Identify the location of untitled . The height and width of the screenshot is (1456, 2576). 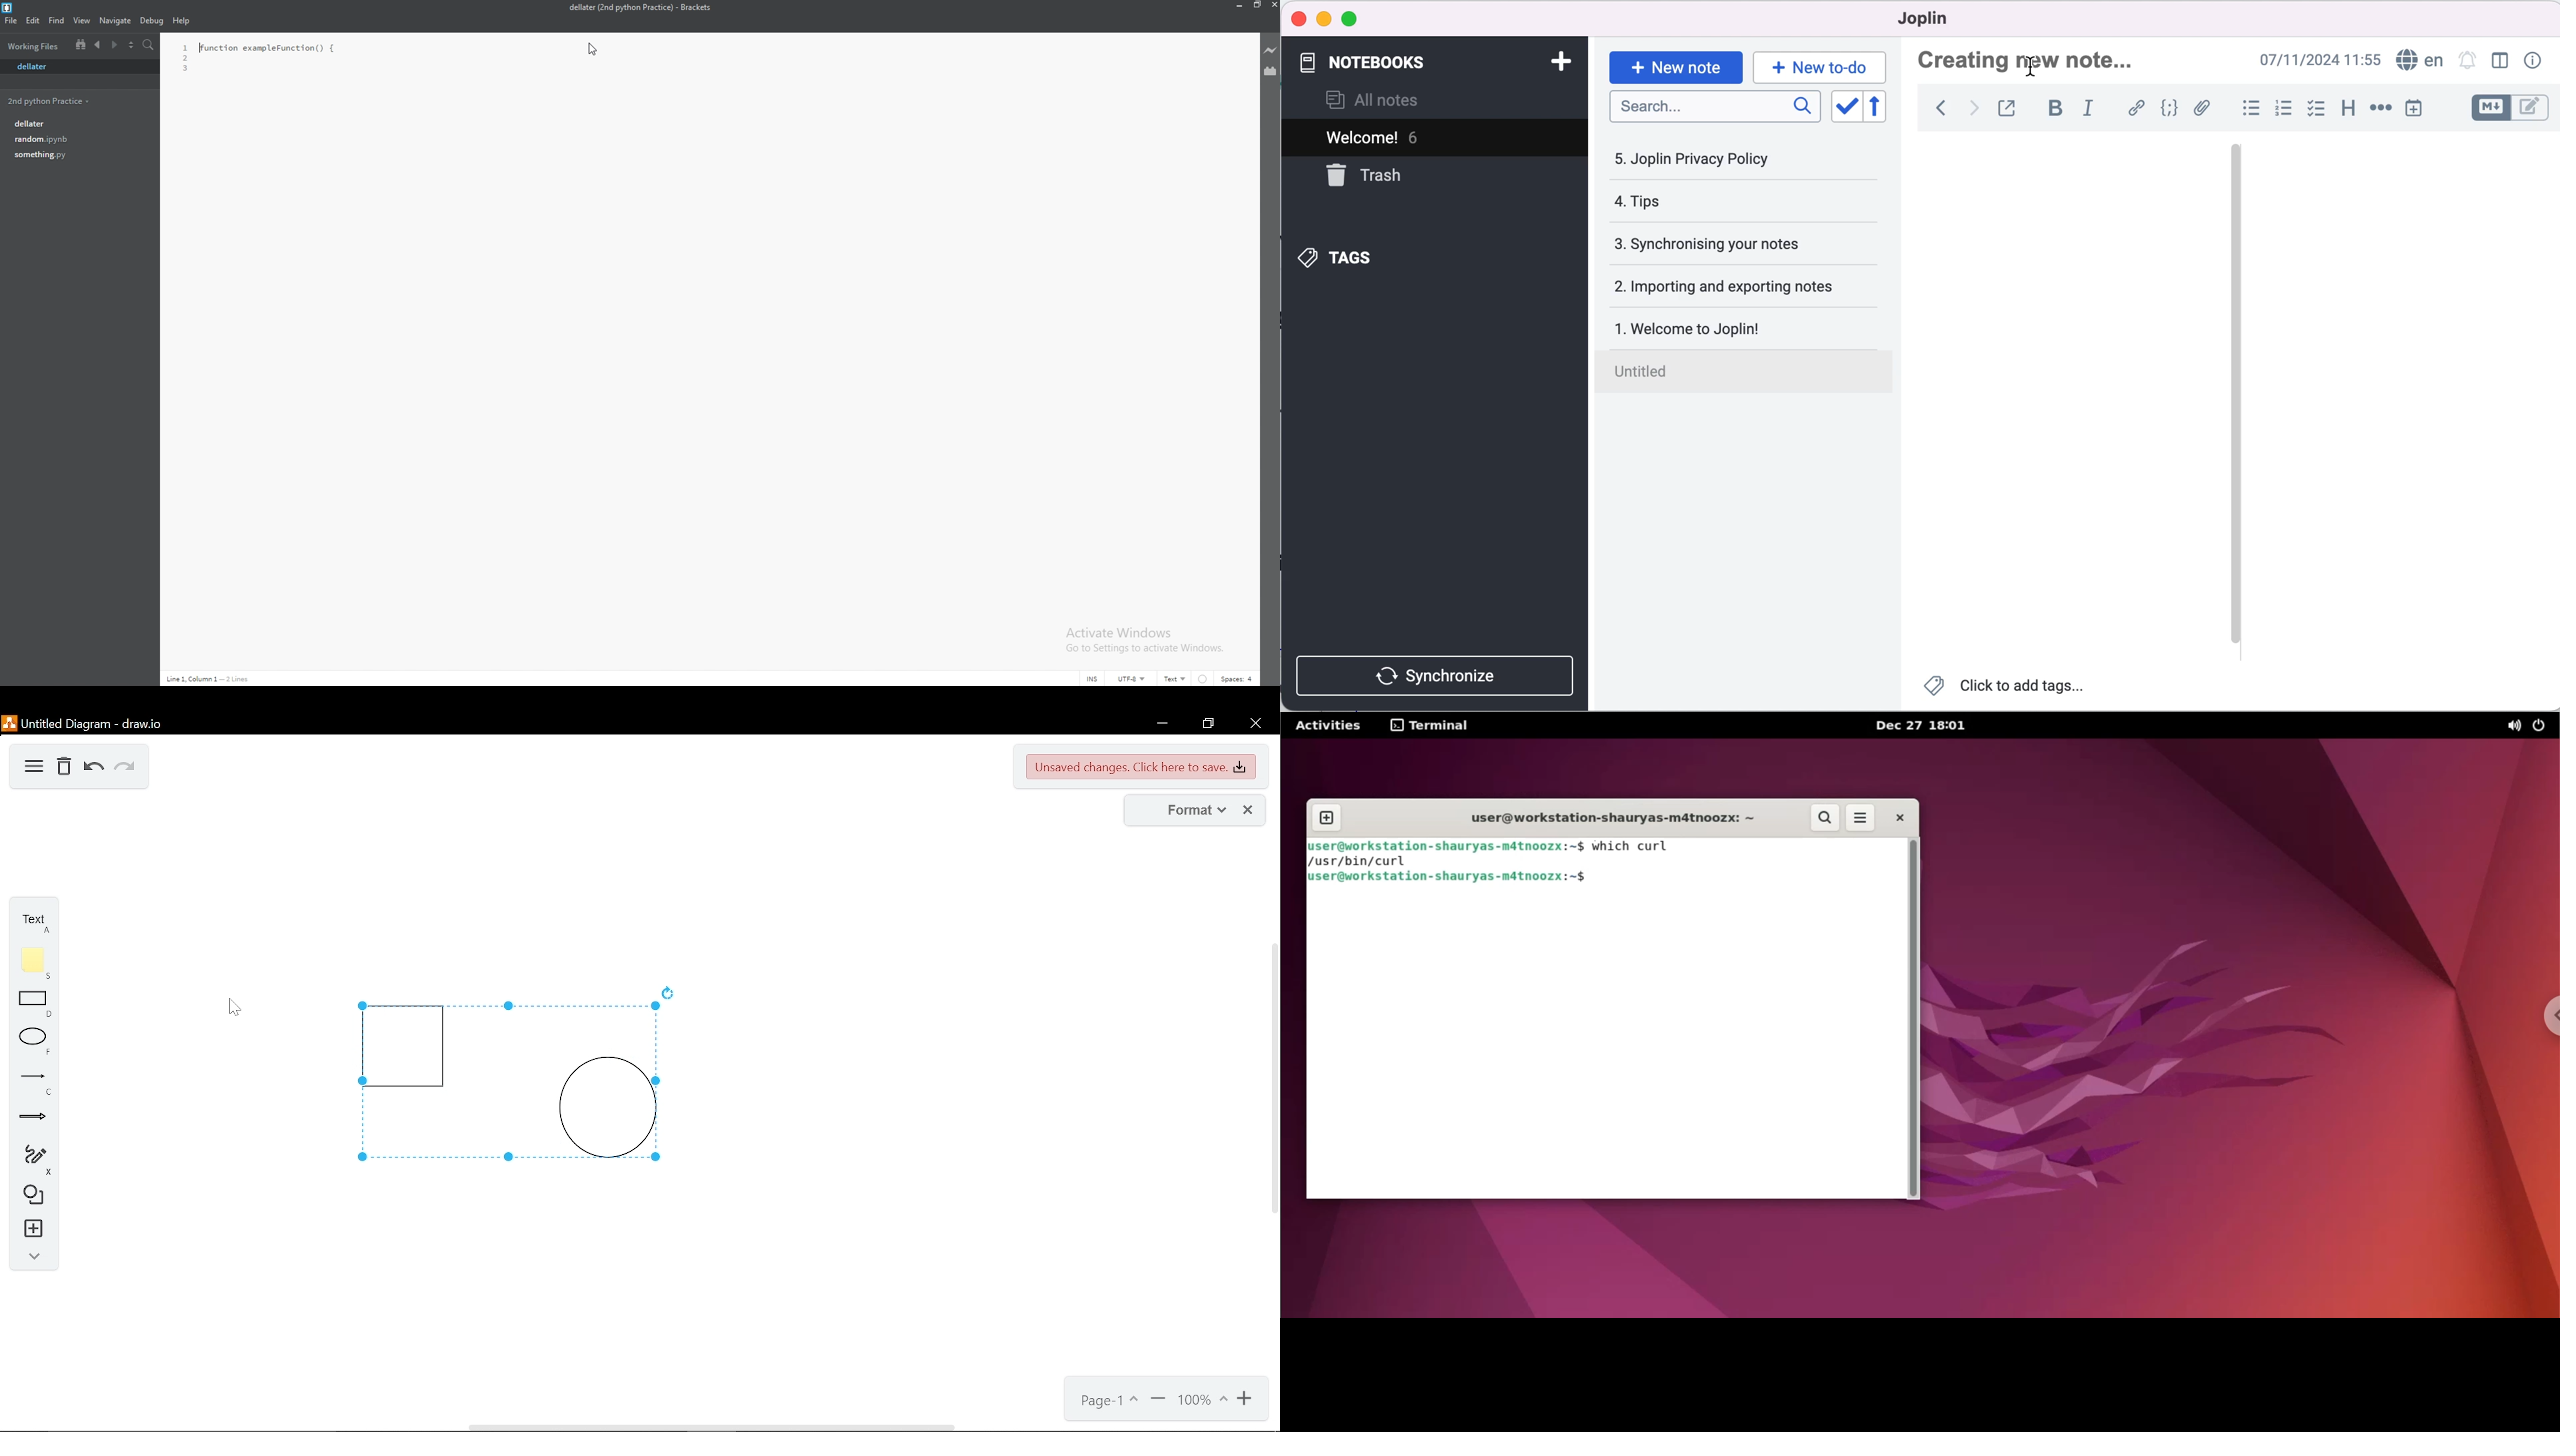
(1749, 374).